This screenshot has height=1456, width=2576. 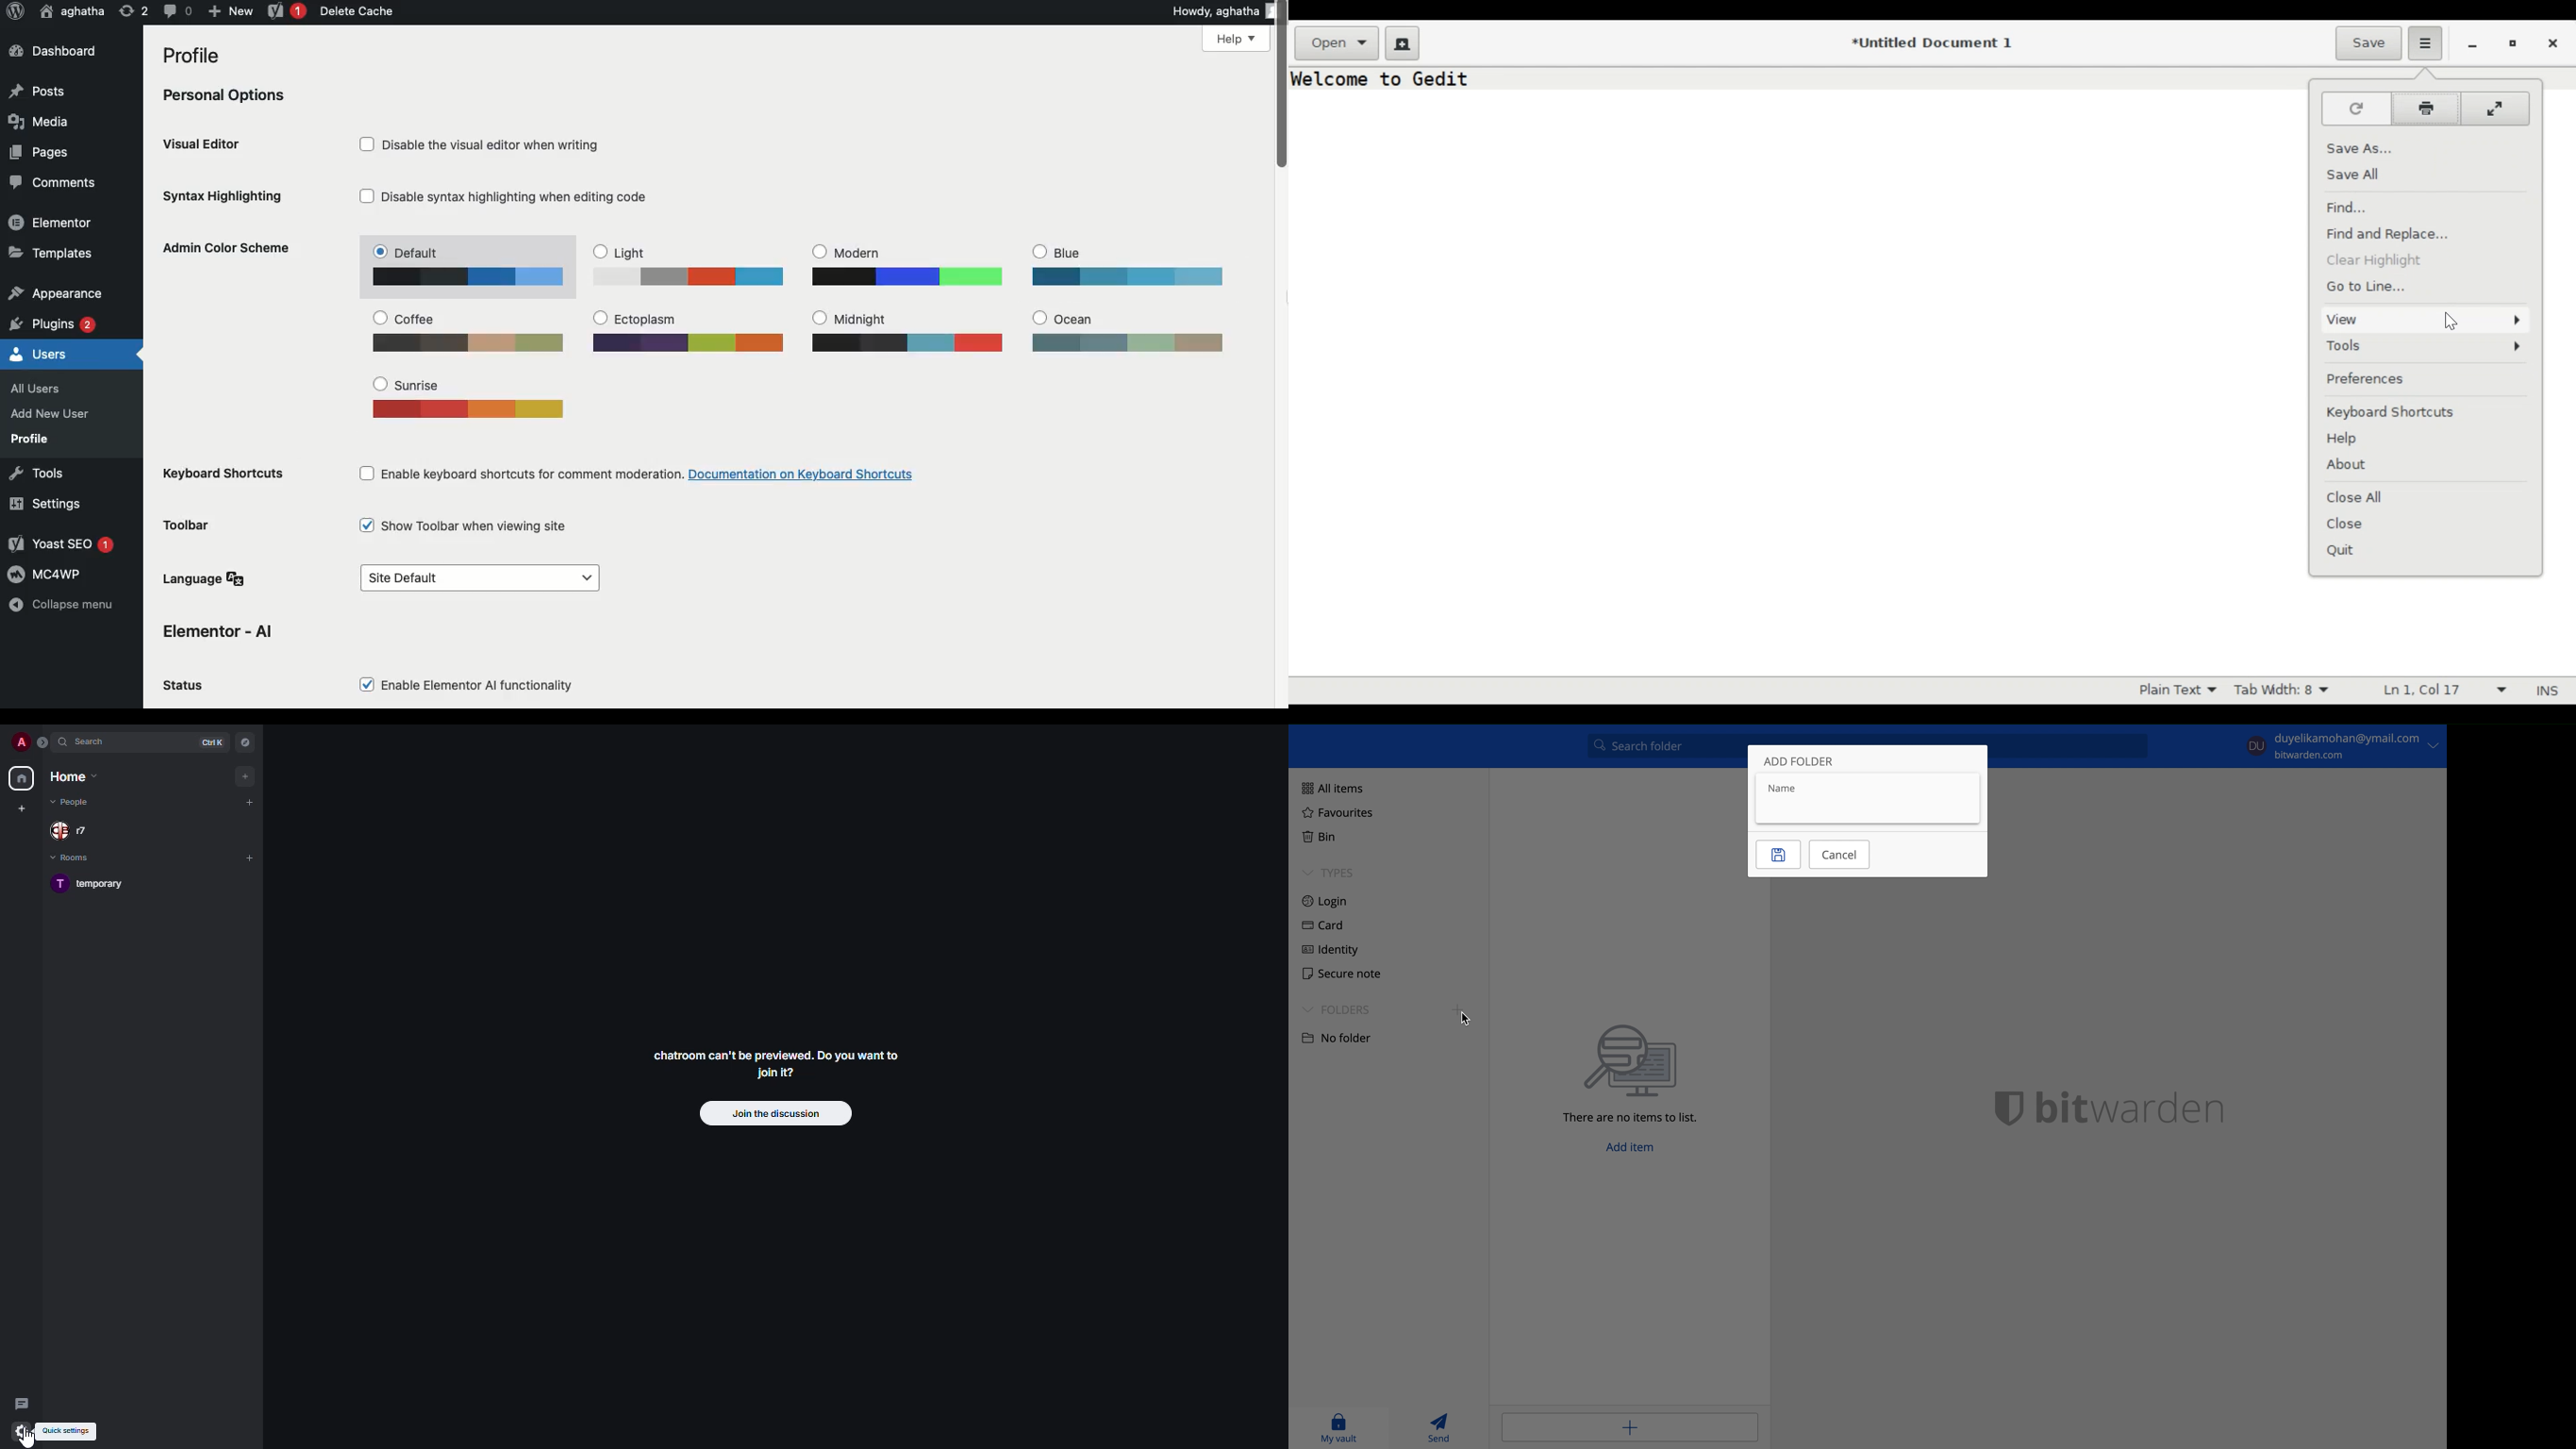 I want to click on search, so click(x=98, y=742).